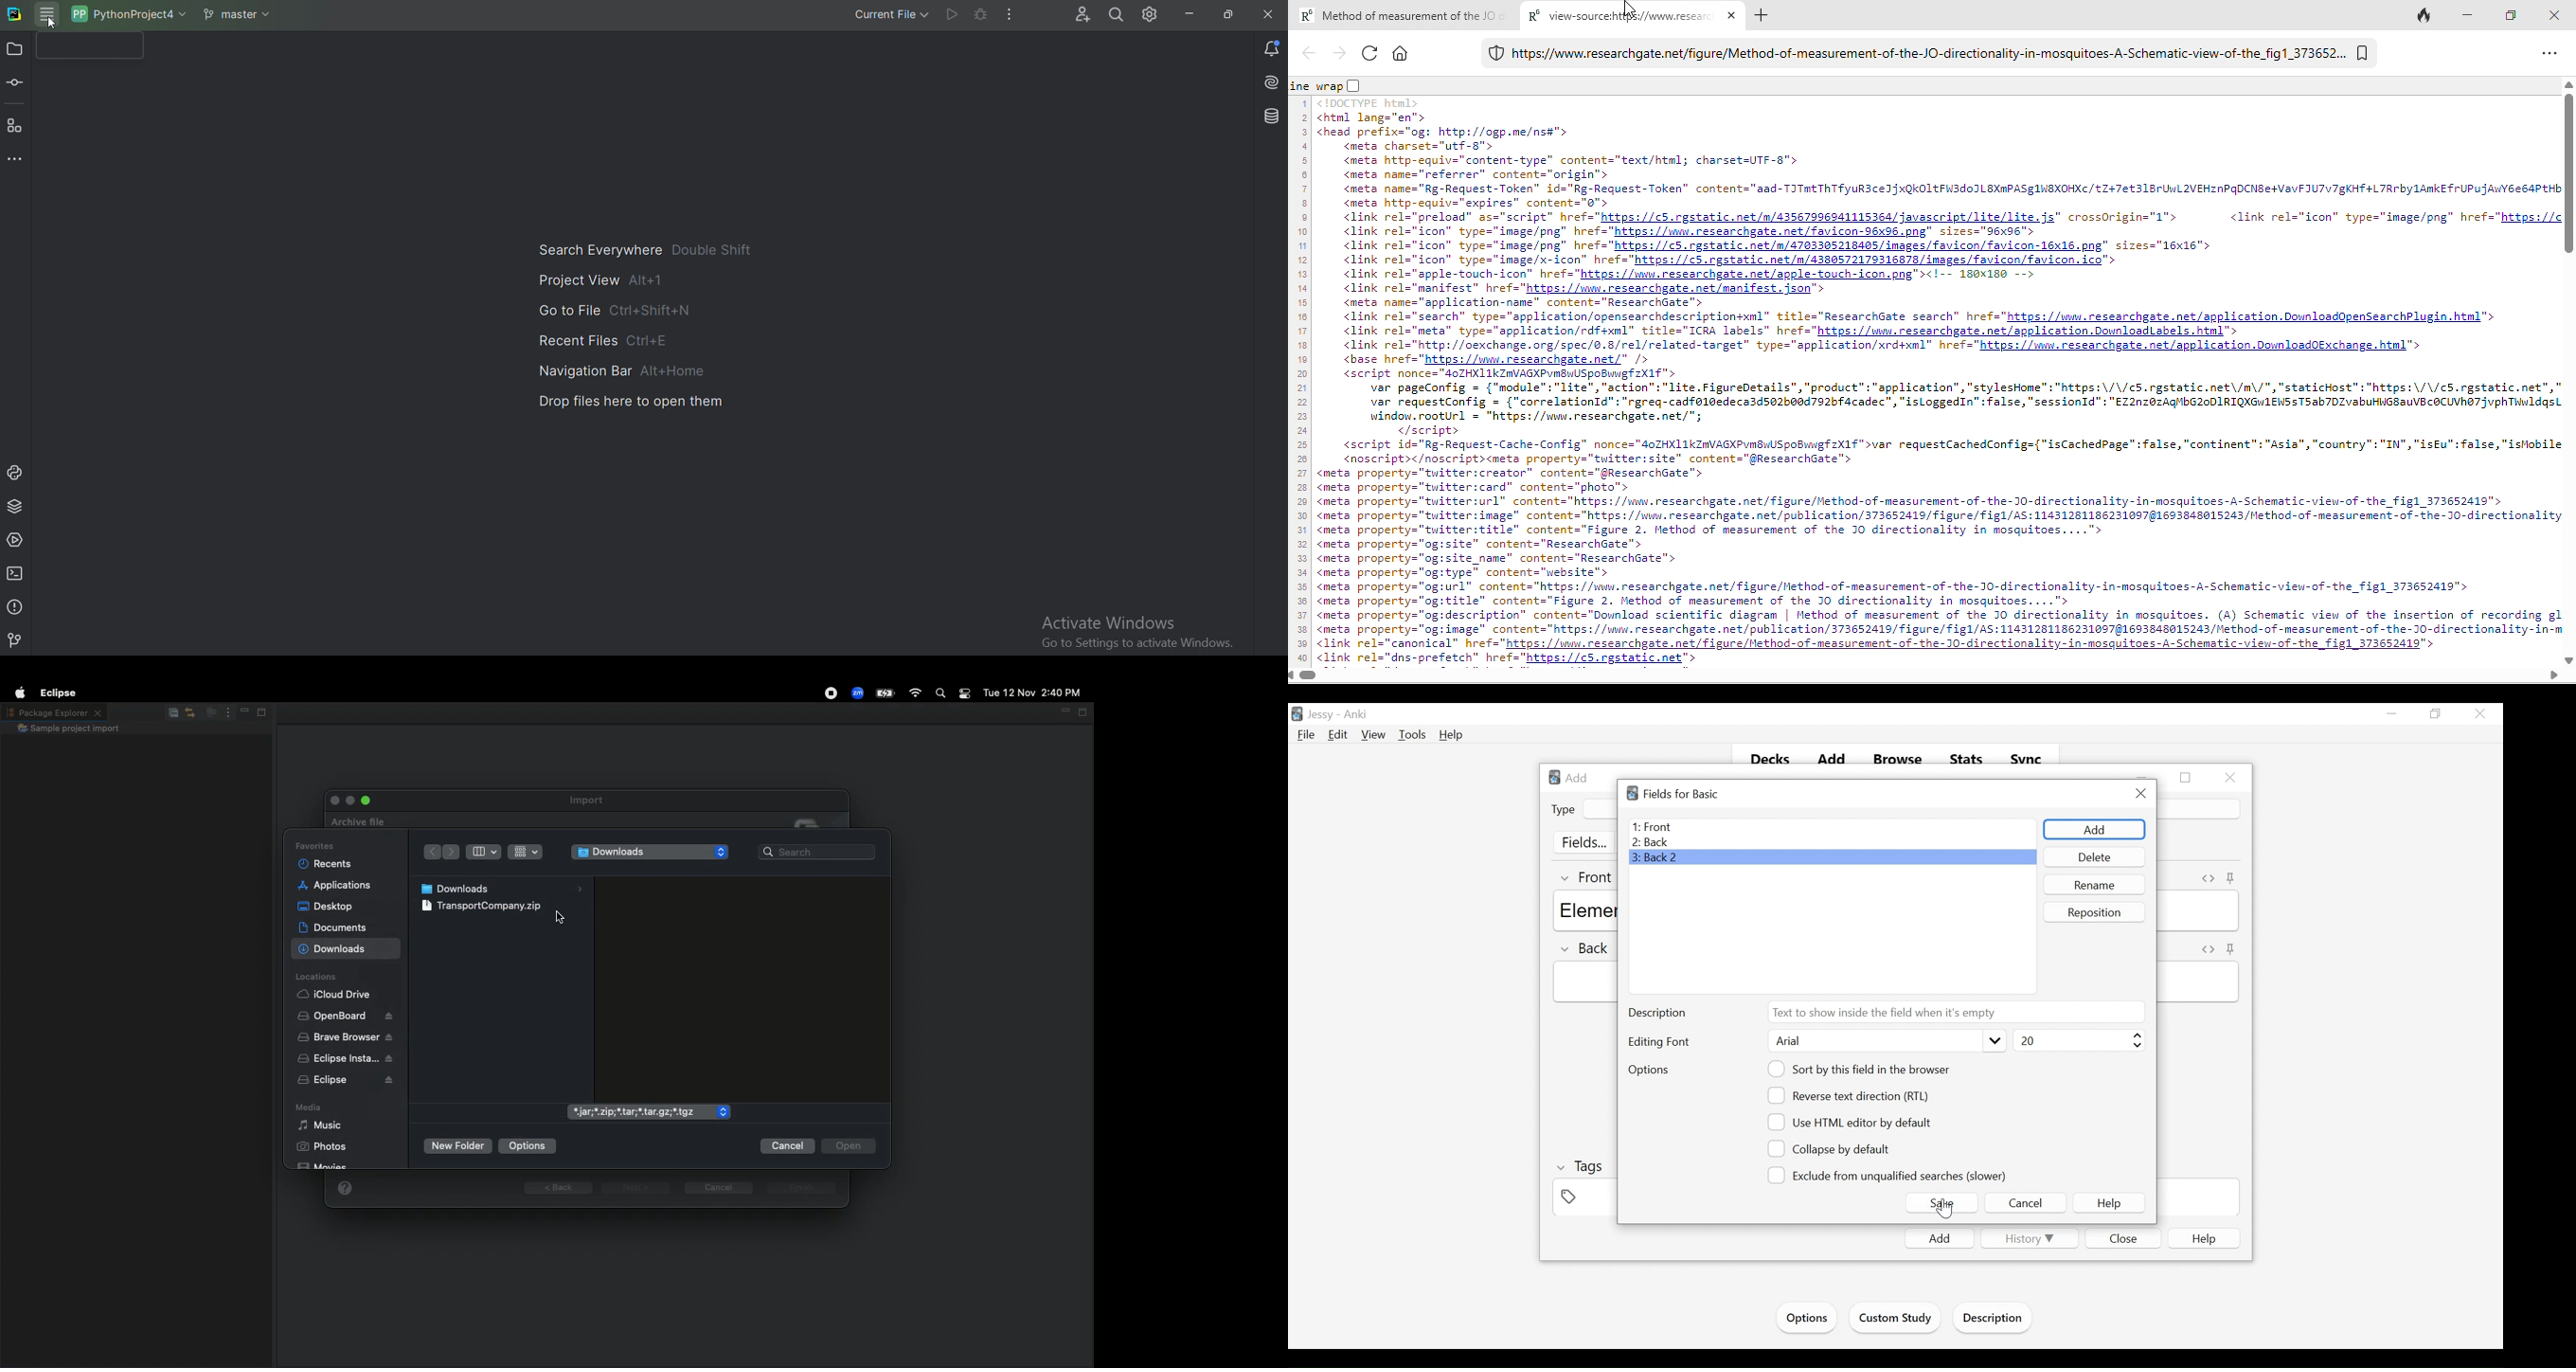 This screenshot has width=2576, height=1372. I want to click on Fields for basic, so click(1675, 793).